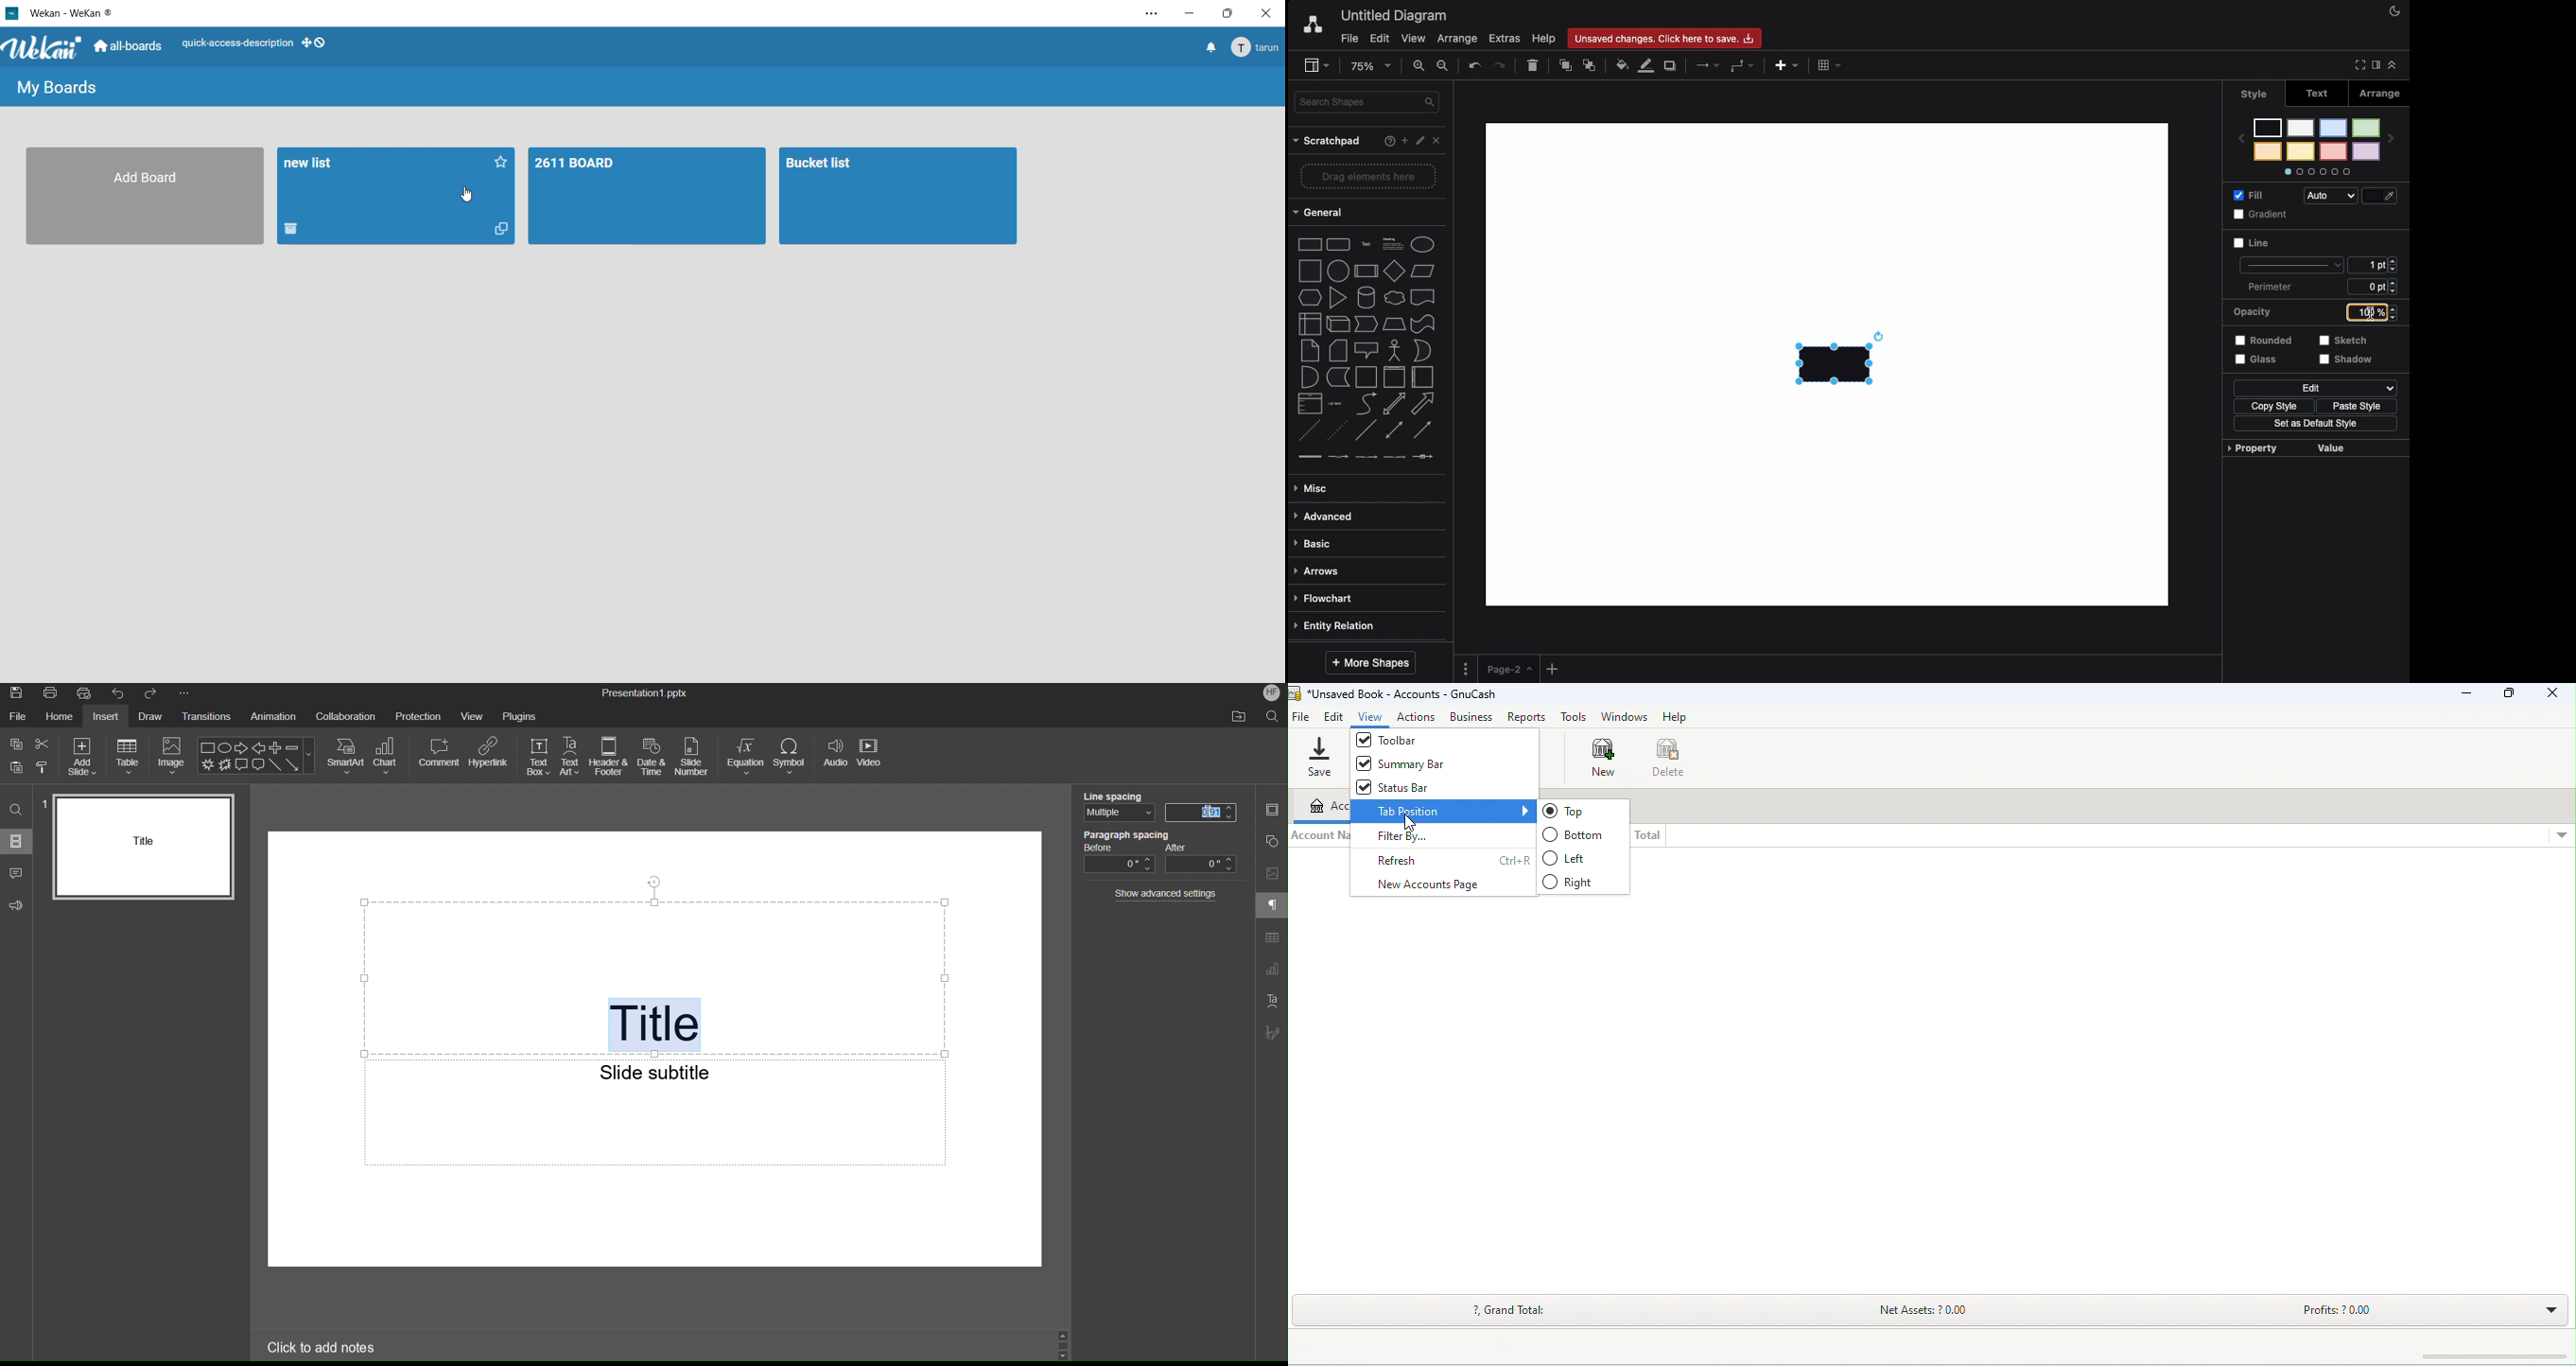 Image resolution: width=2576 pixels, height=1372 pixels. Describe the element at coordinates (15, 768) in the screenshot. I see `Paste` at that location.